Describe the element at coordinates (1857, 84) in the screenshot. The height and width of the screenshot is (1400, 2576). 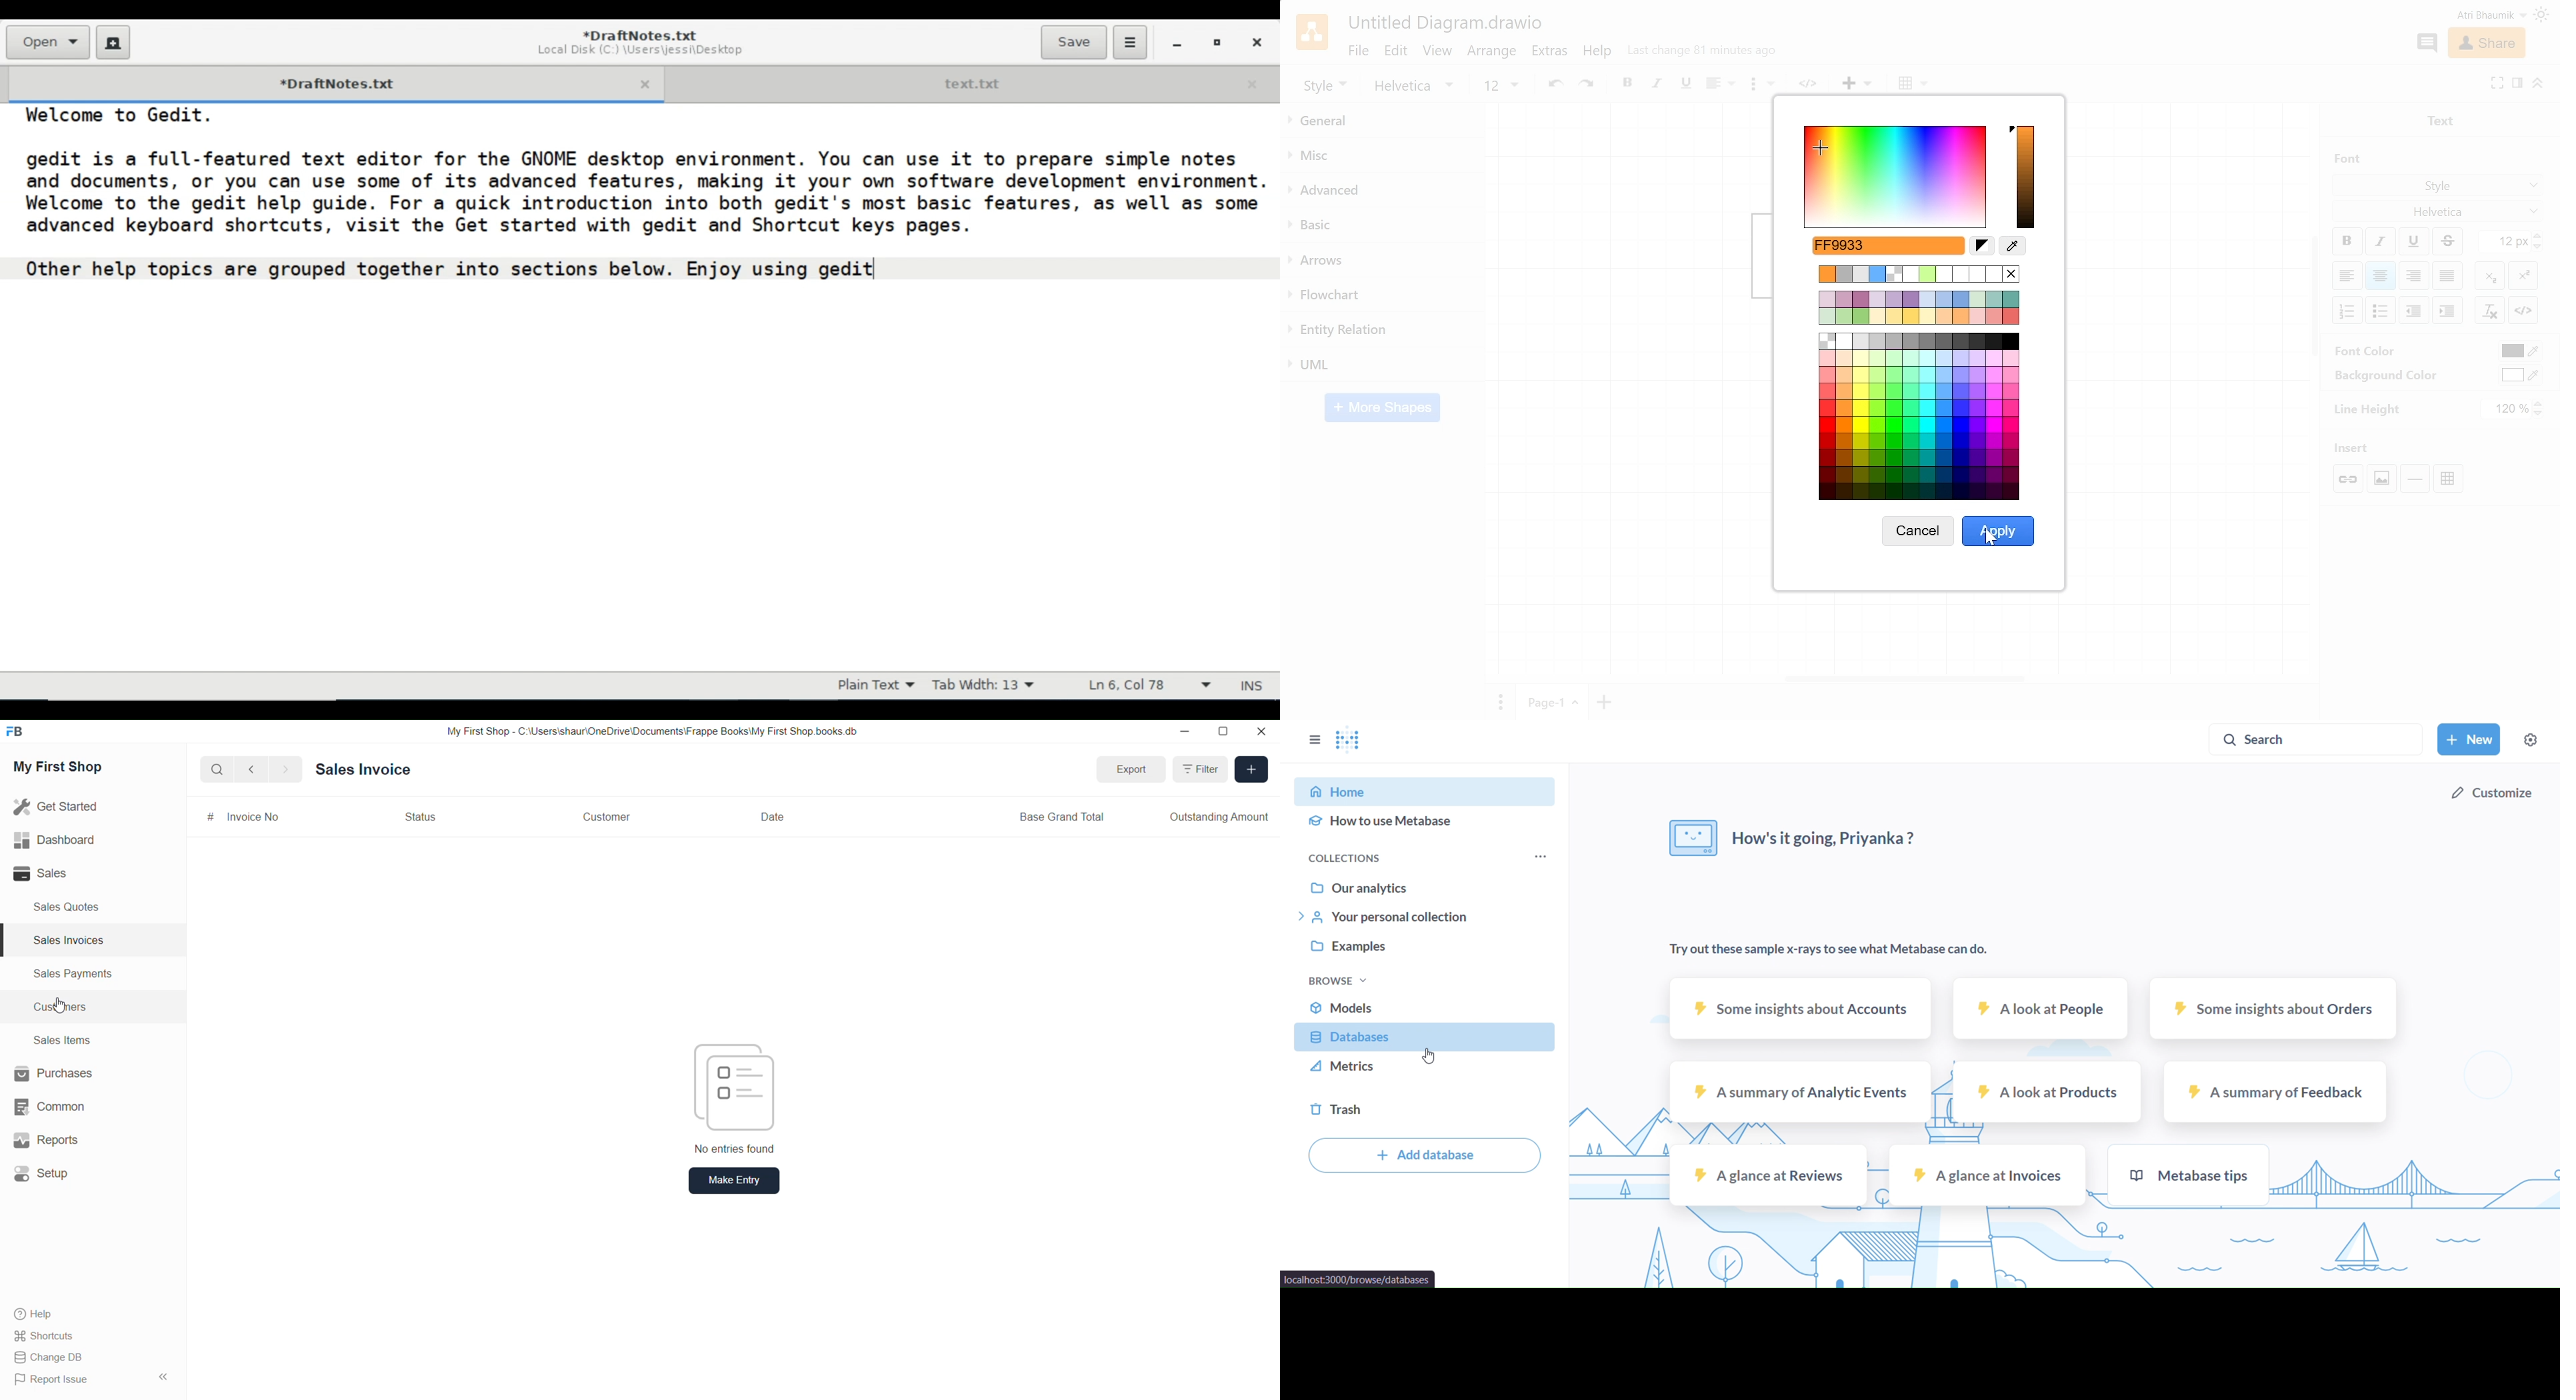
I see `insert` at that location.